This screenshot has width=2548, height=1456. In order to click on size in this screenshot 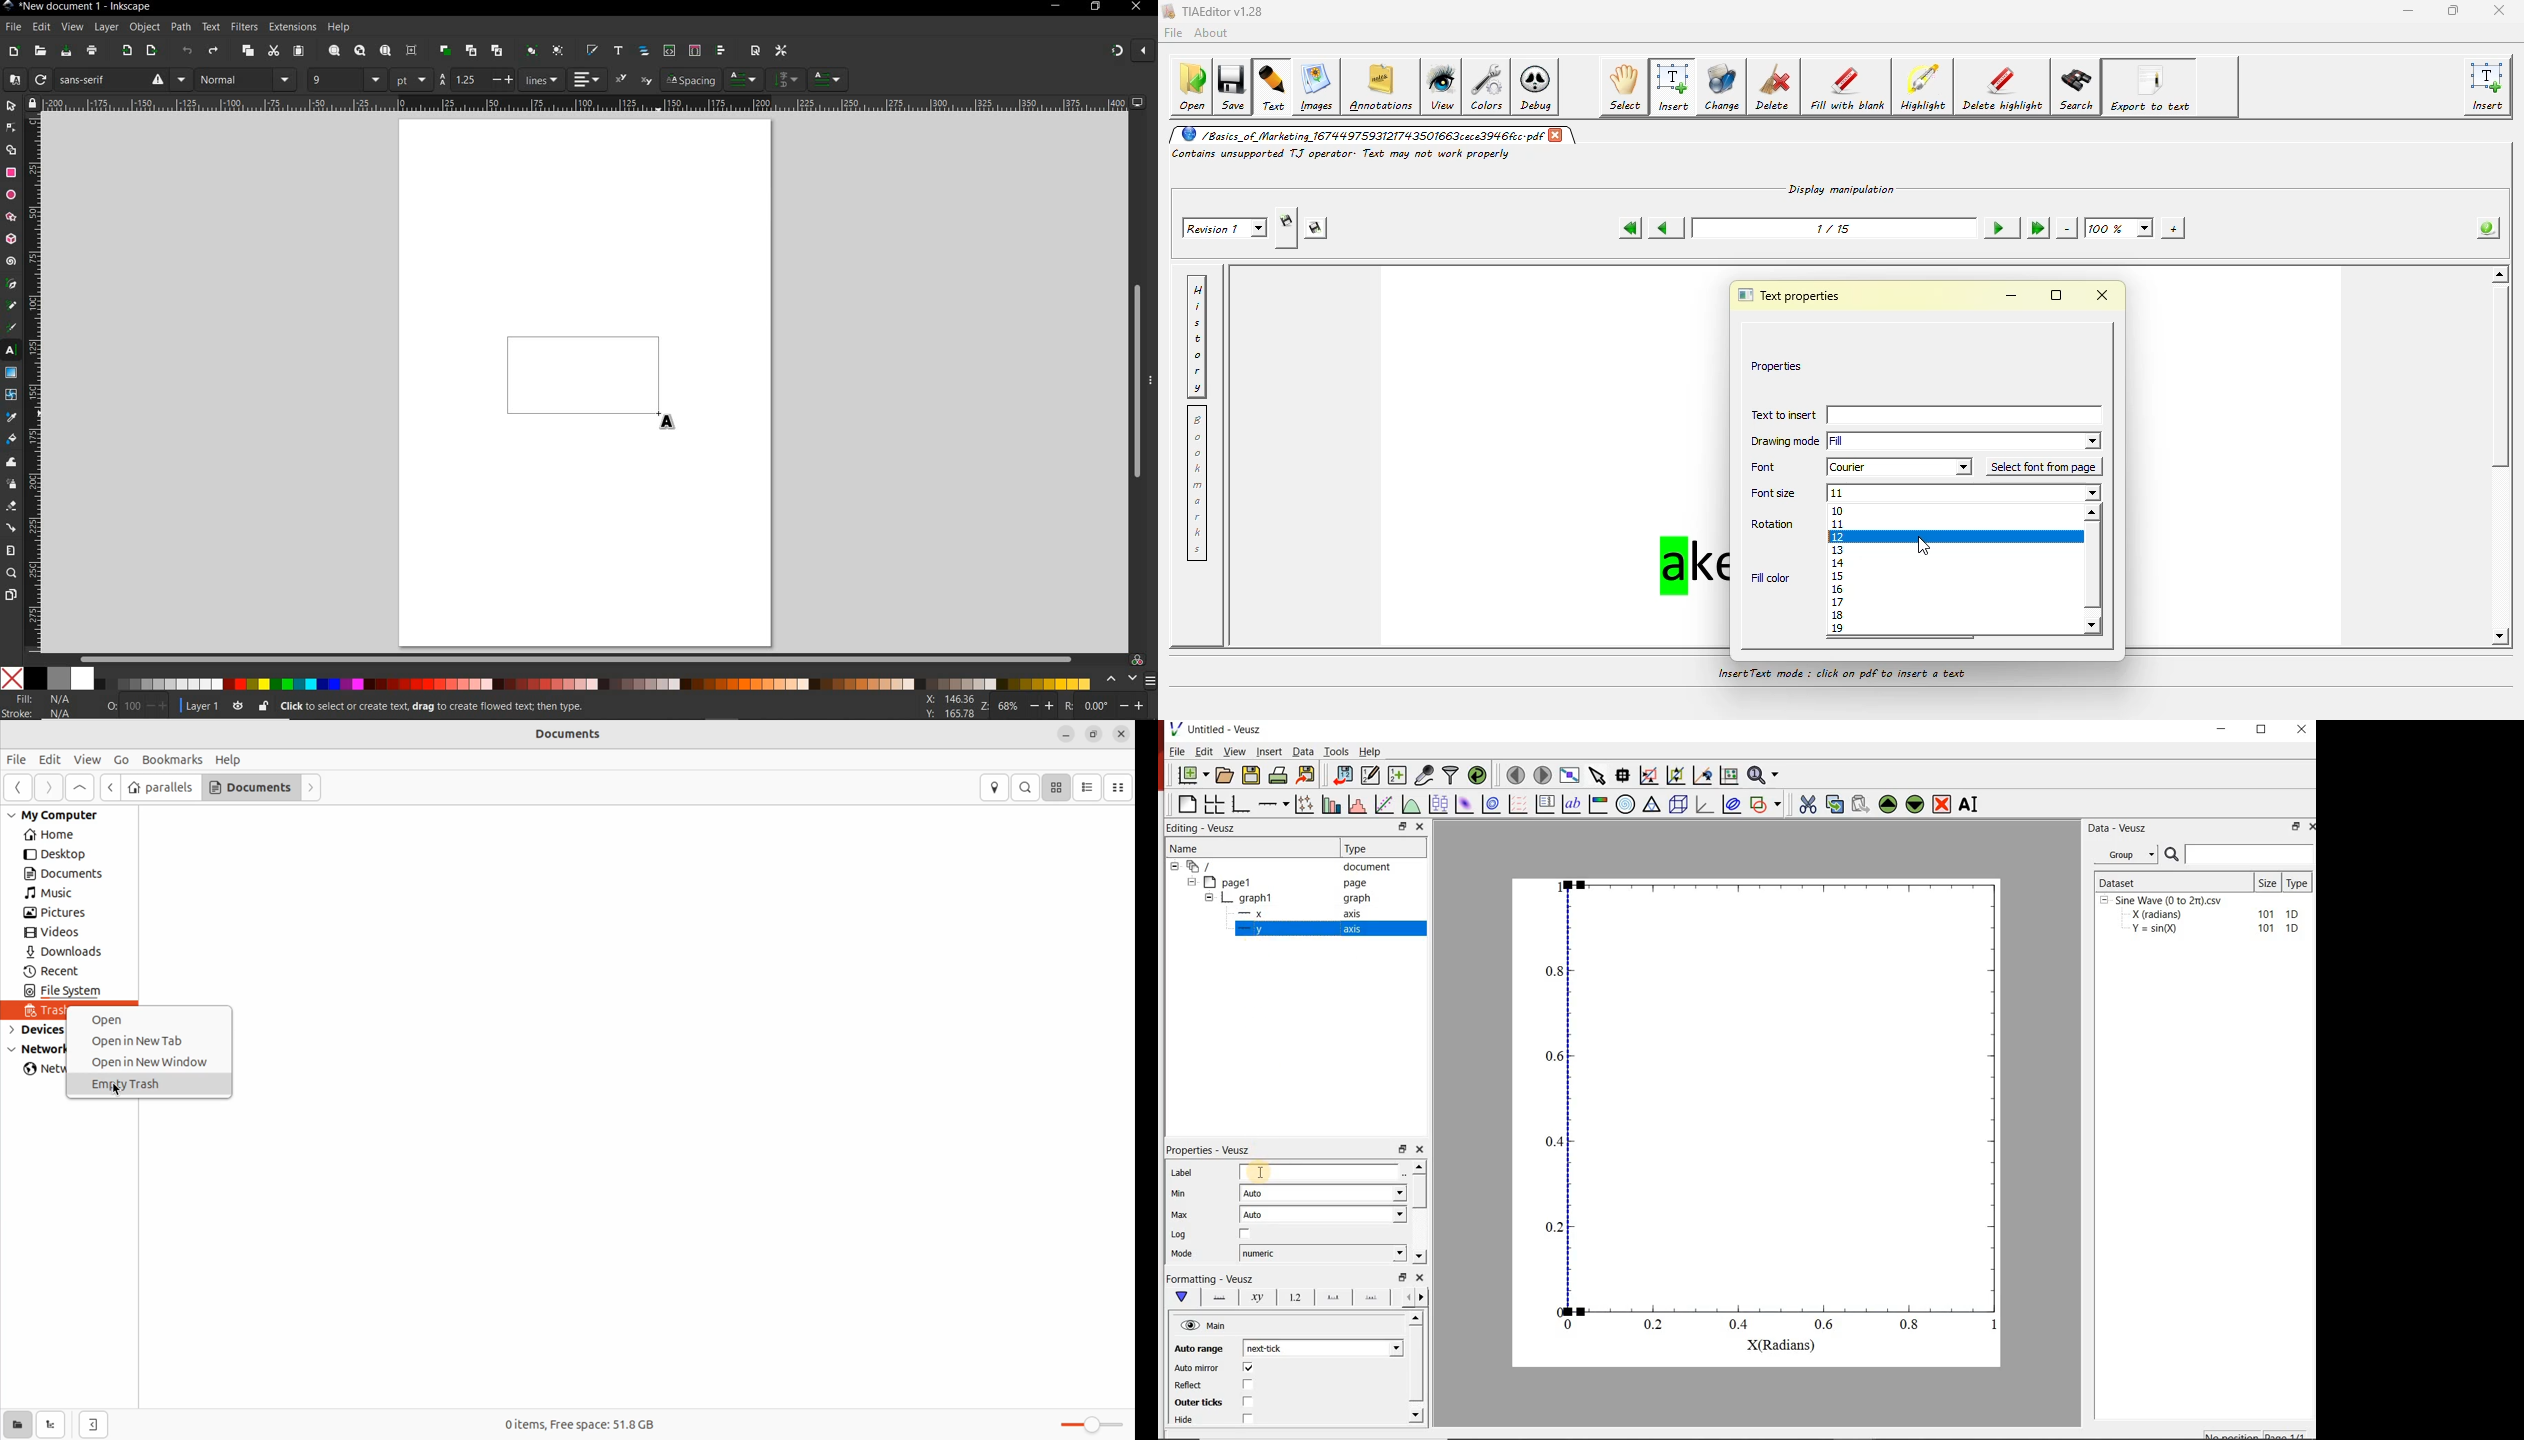, I will do `click(376, 79)`.